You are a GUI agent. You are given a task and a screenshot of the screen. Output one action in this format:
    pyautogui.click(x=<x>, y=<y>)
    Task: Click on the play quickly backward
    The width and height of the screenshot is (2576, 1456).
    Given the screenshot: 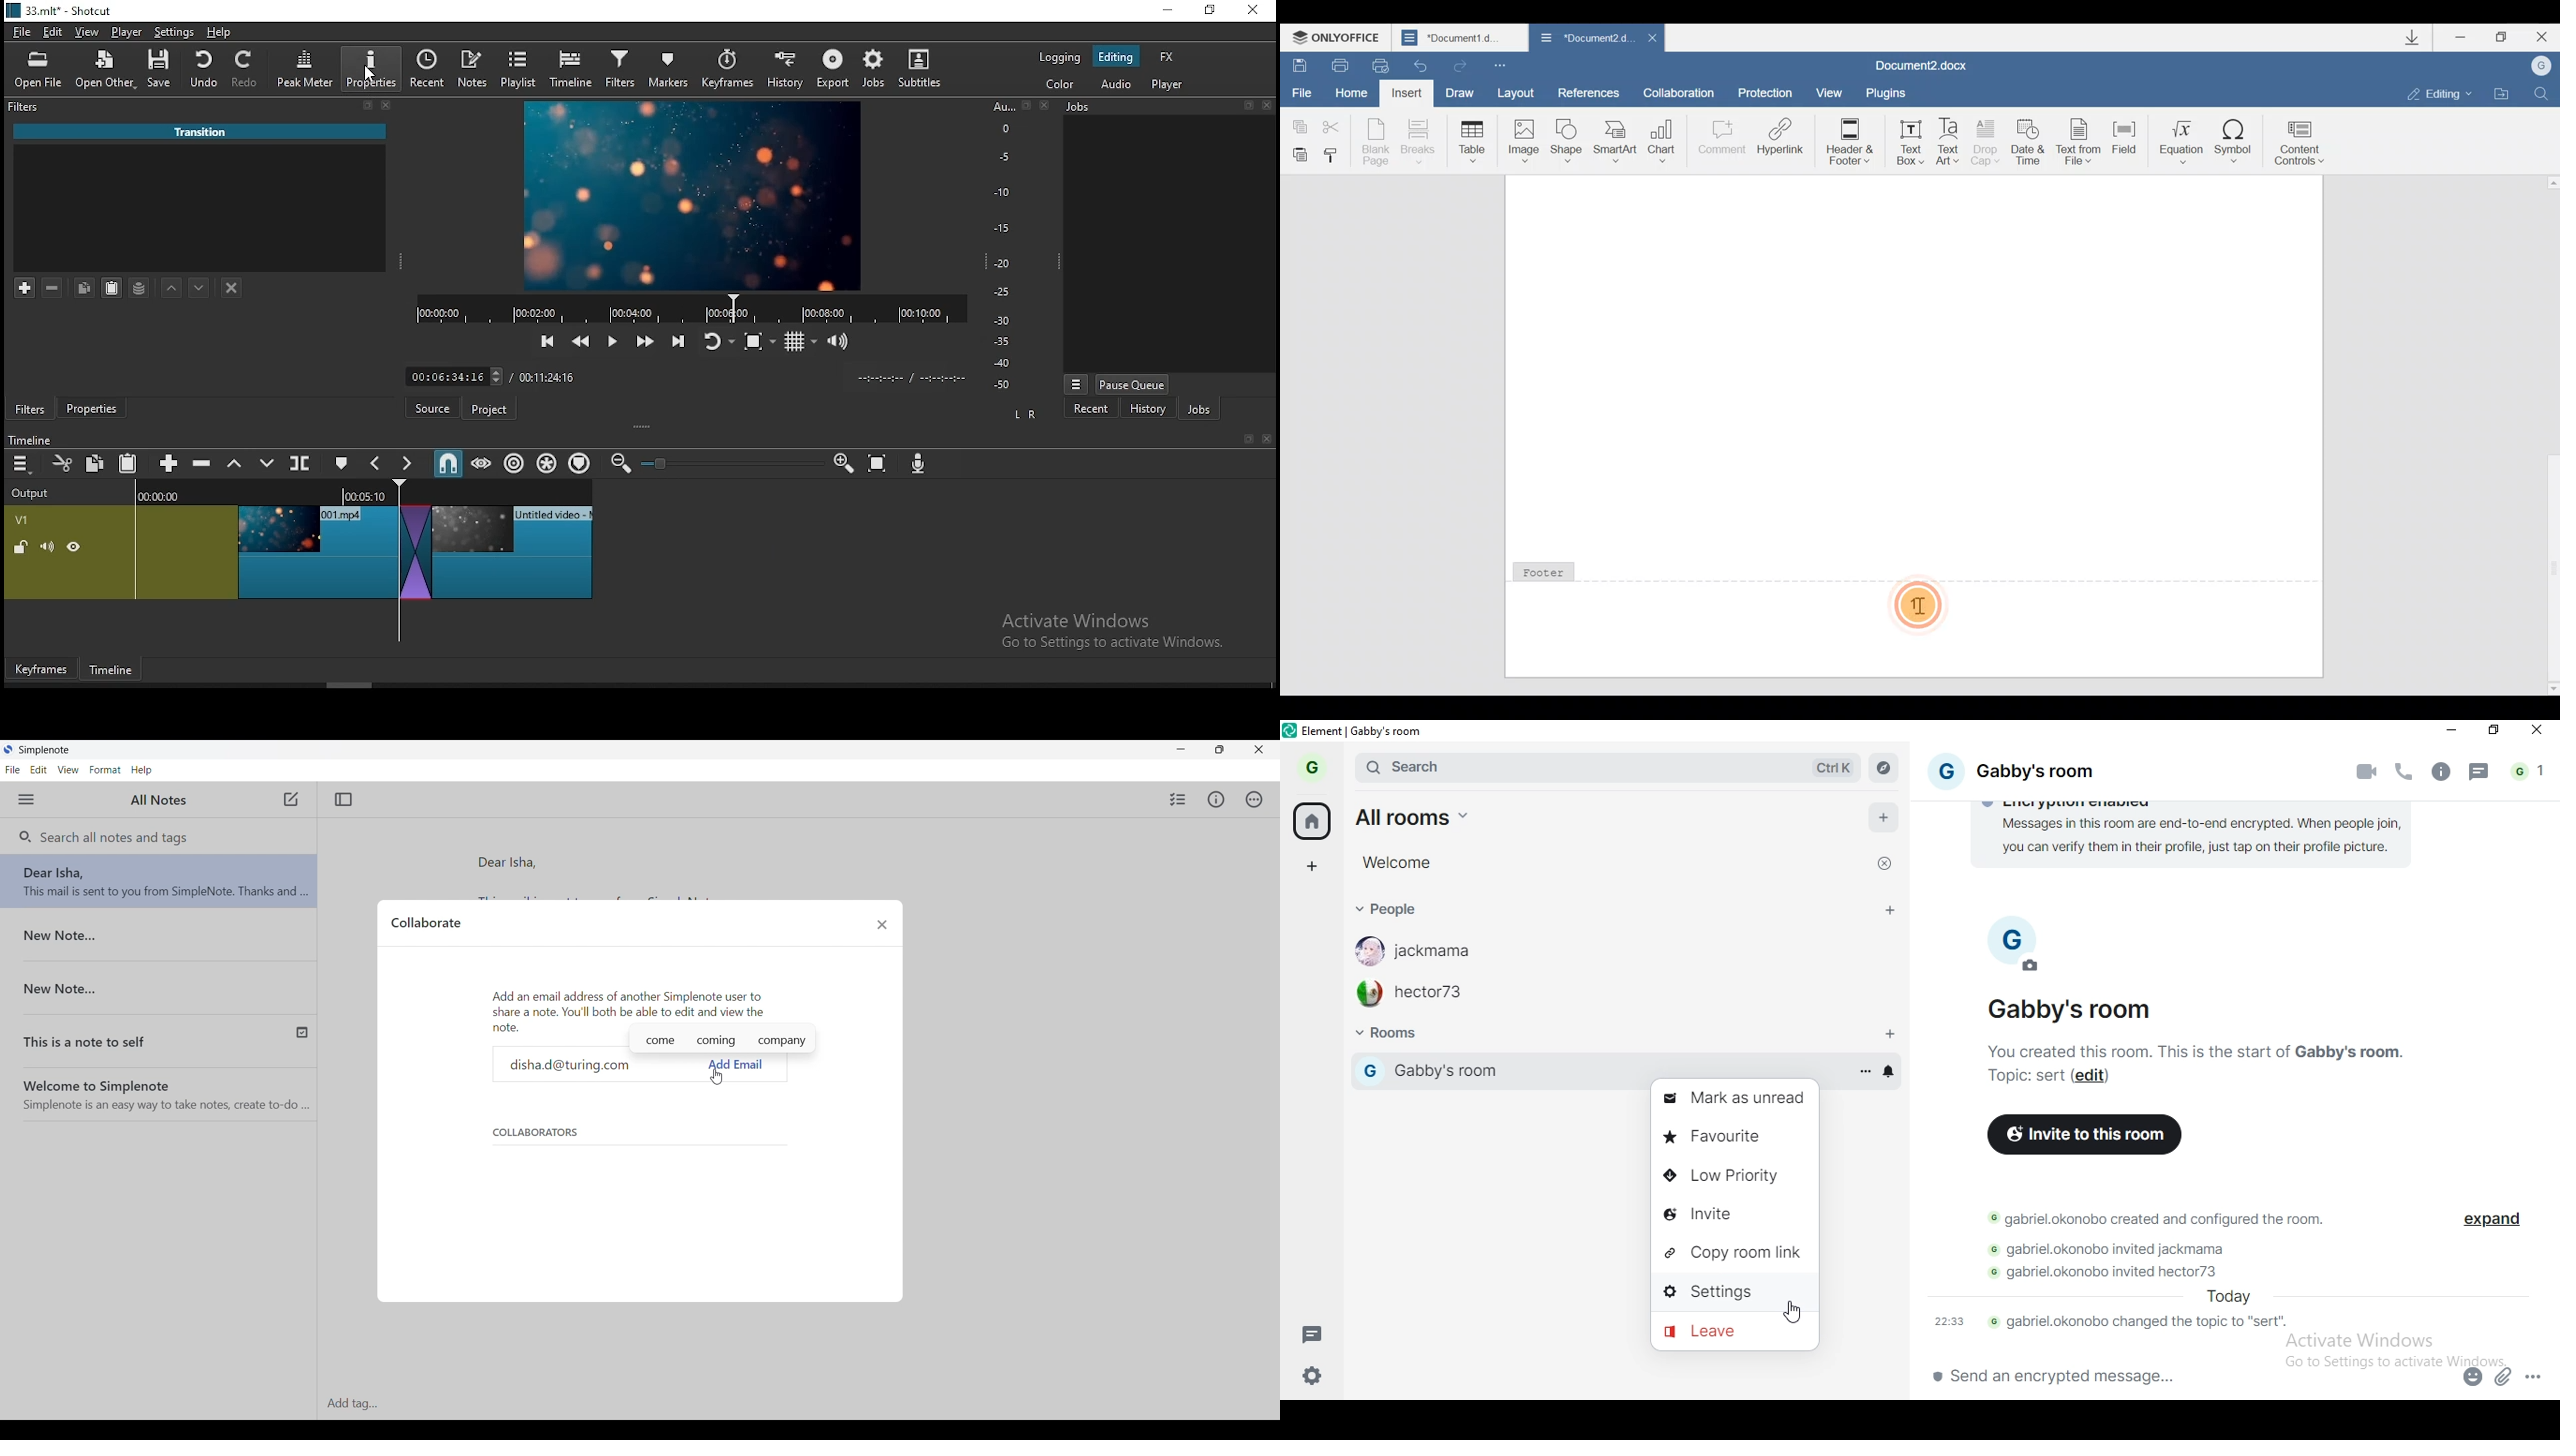 What is the action you would take?
    pyautogui.click(x=579, y=339)
    